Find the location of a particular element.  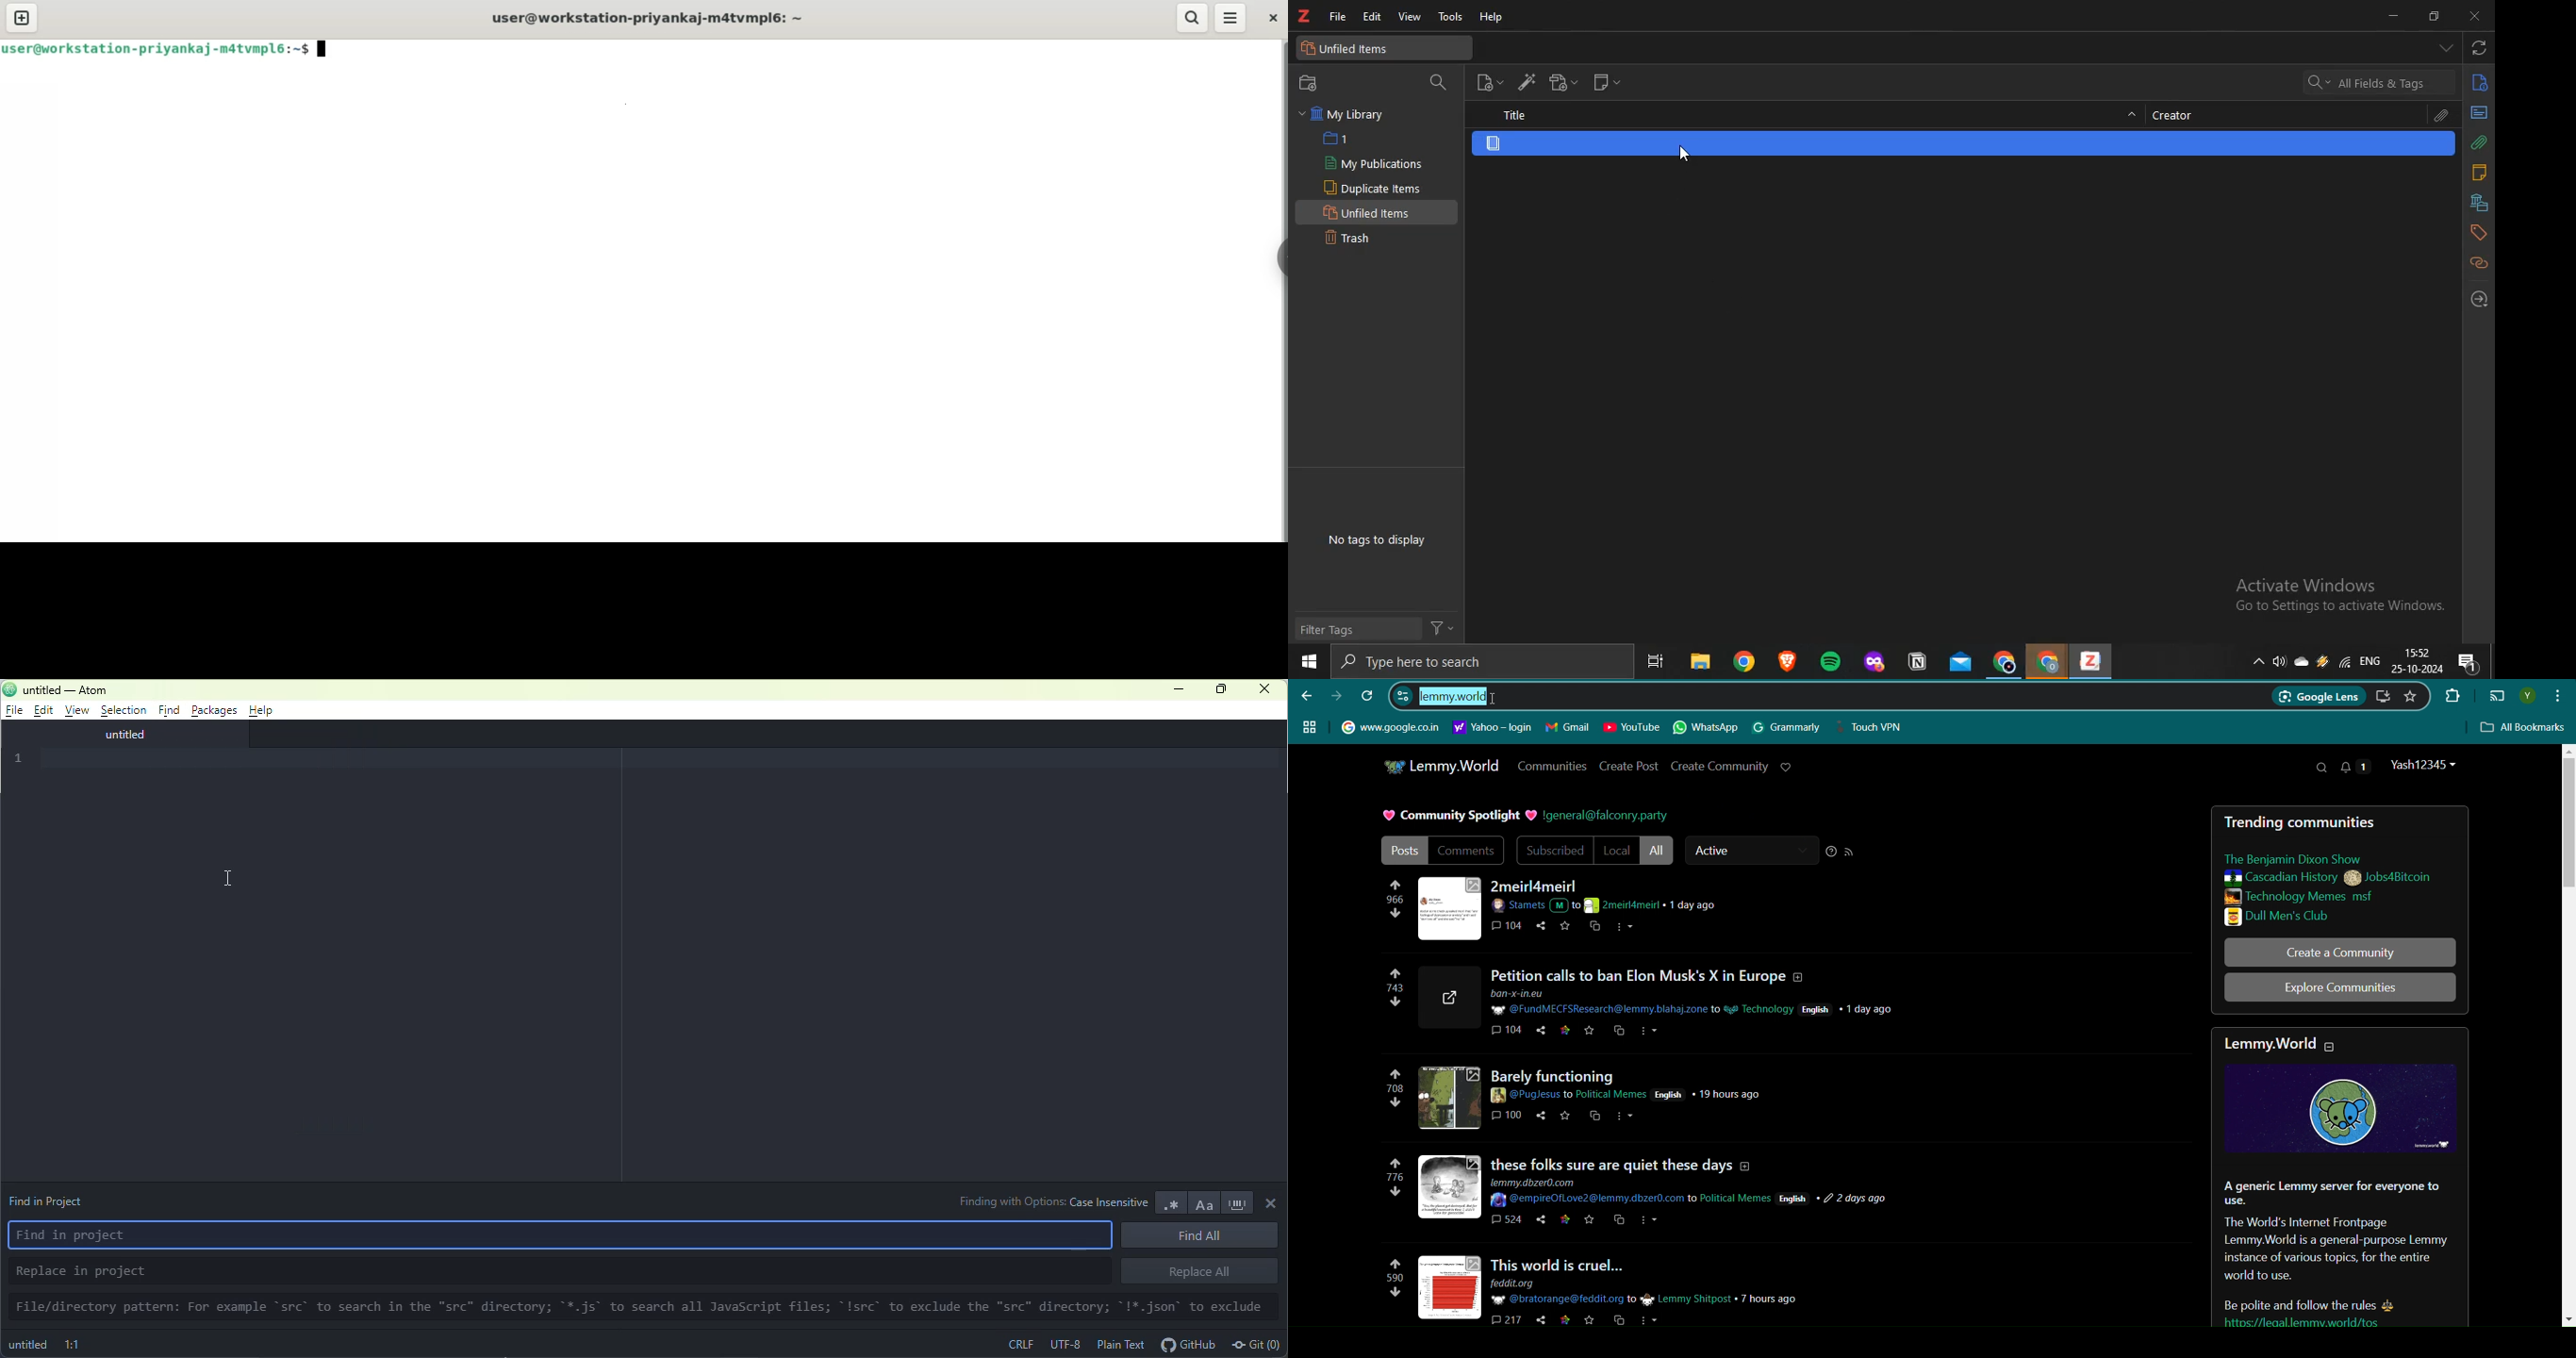

search is located at coordinates (1191, 17).